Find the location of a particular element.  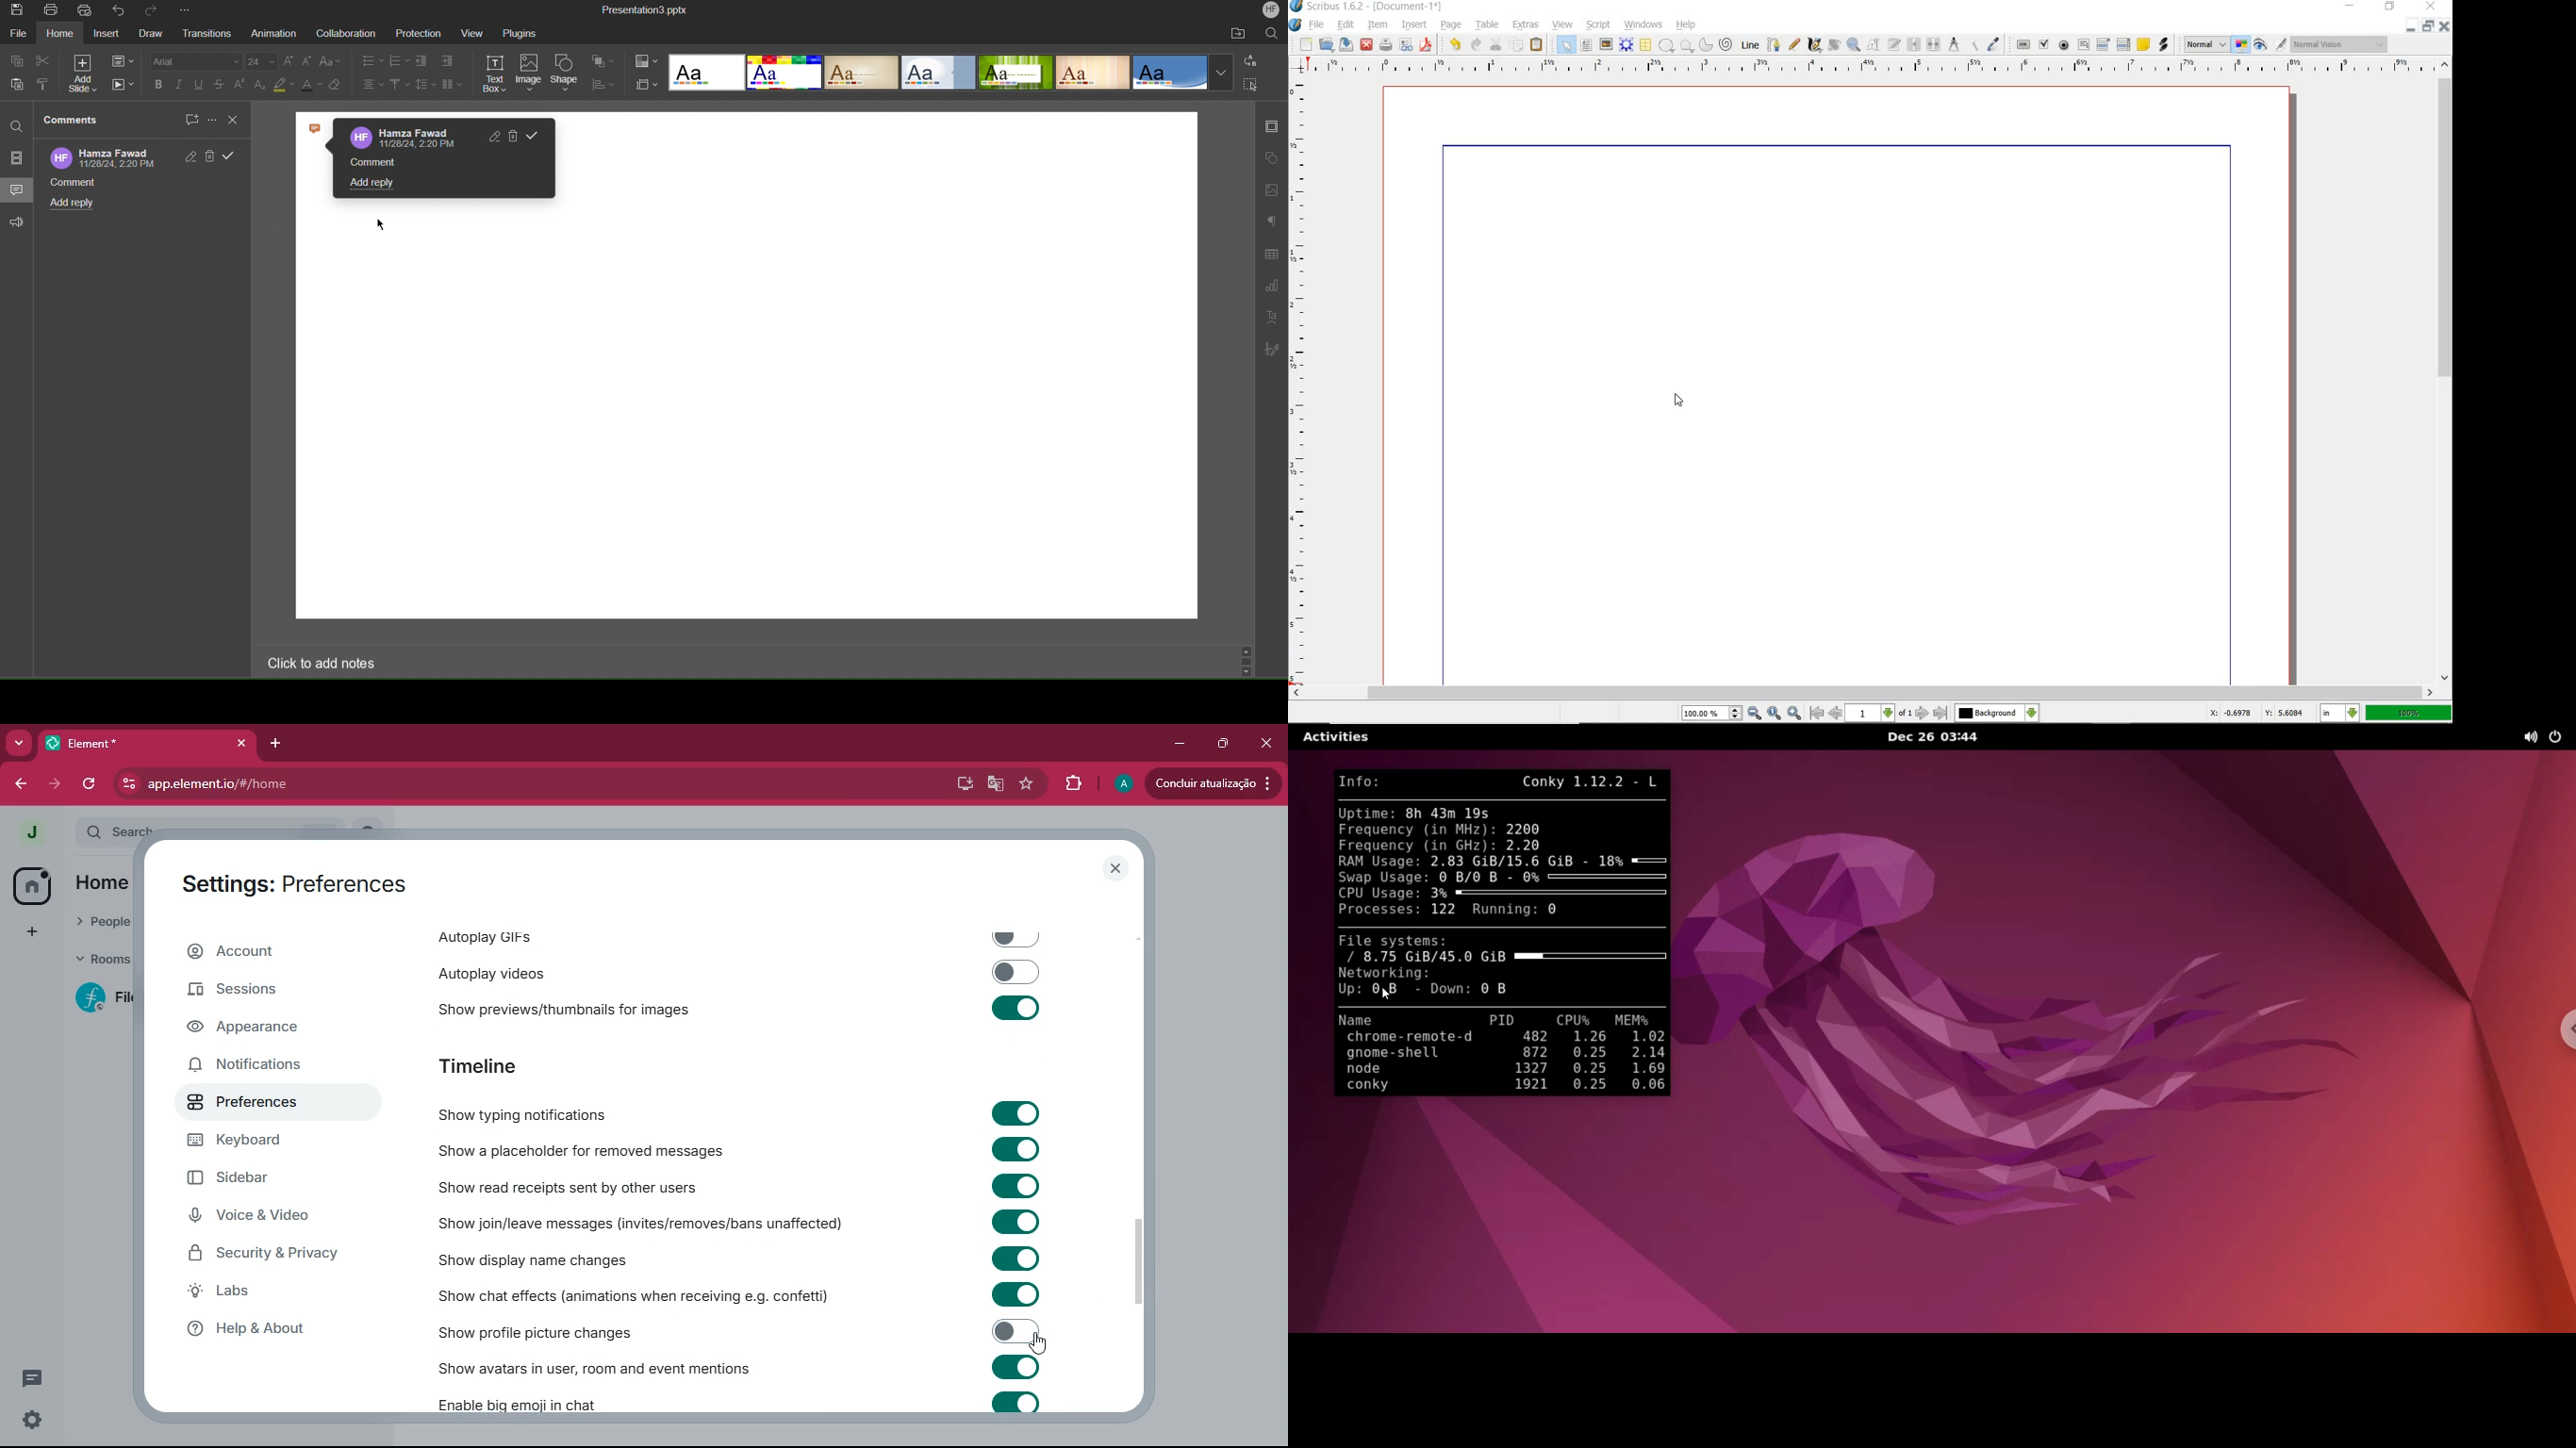

Quick Print is located at coordinates (86, 11).